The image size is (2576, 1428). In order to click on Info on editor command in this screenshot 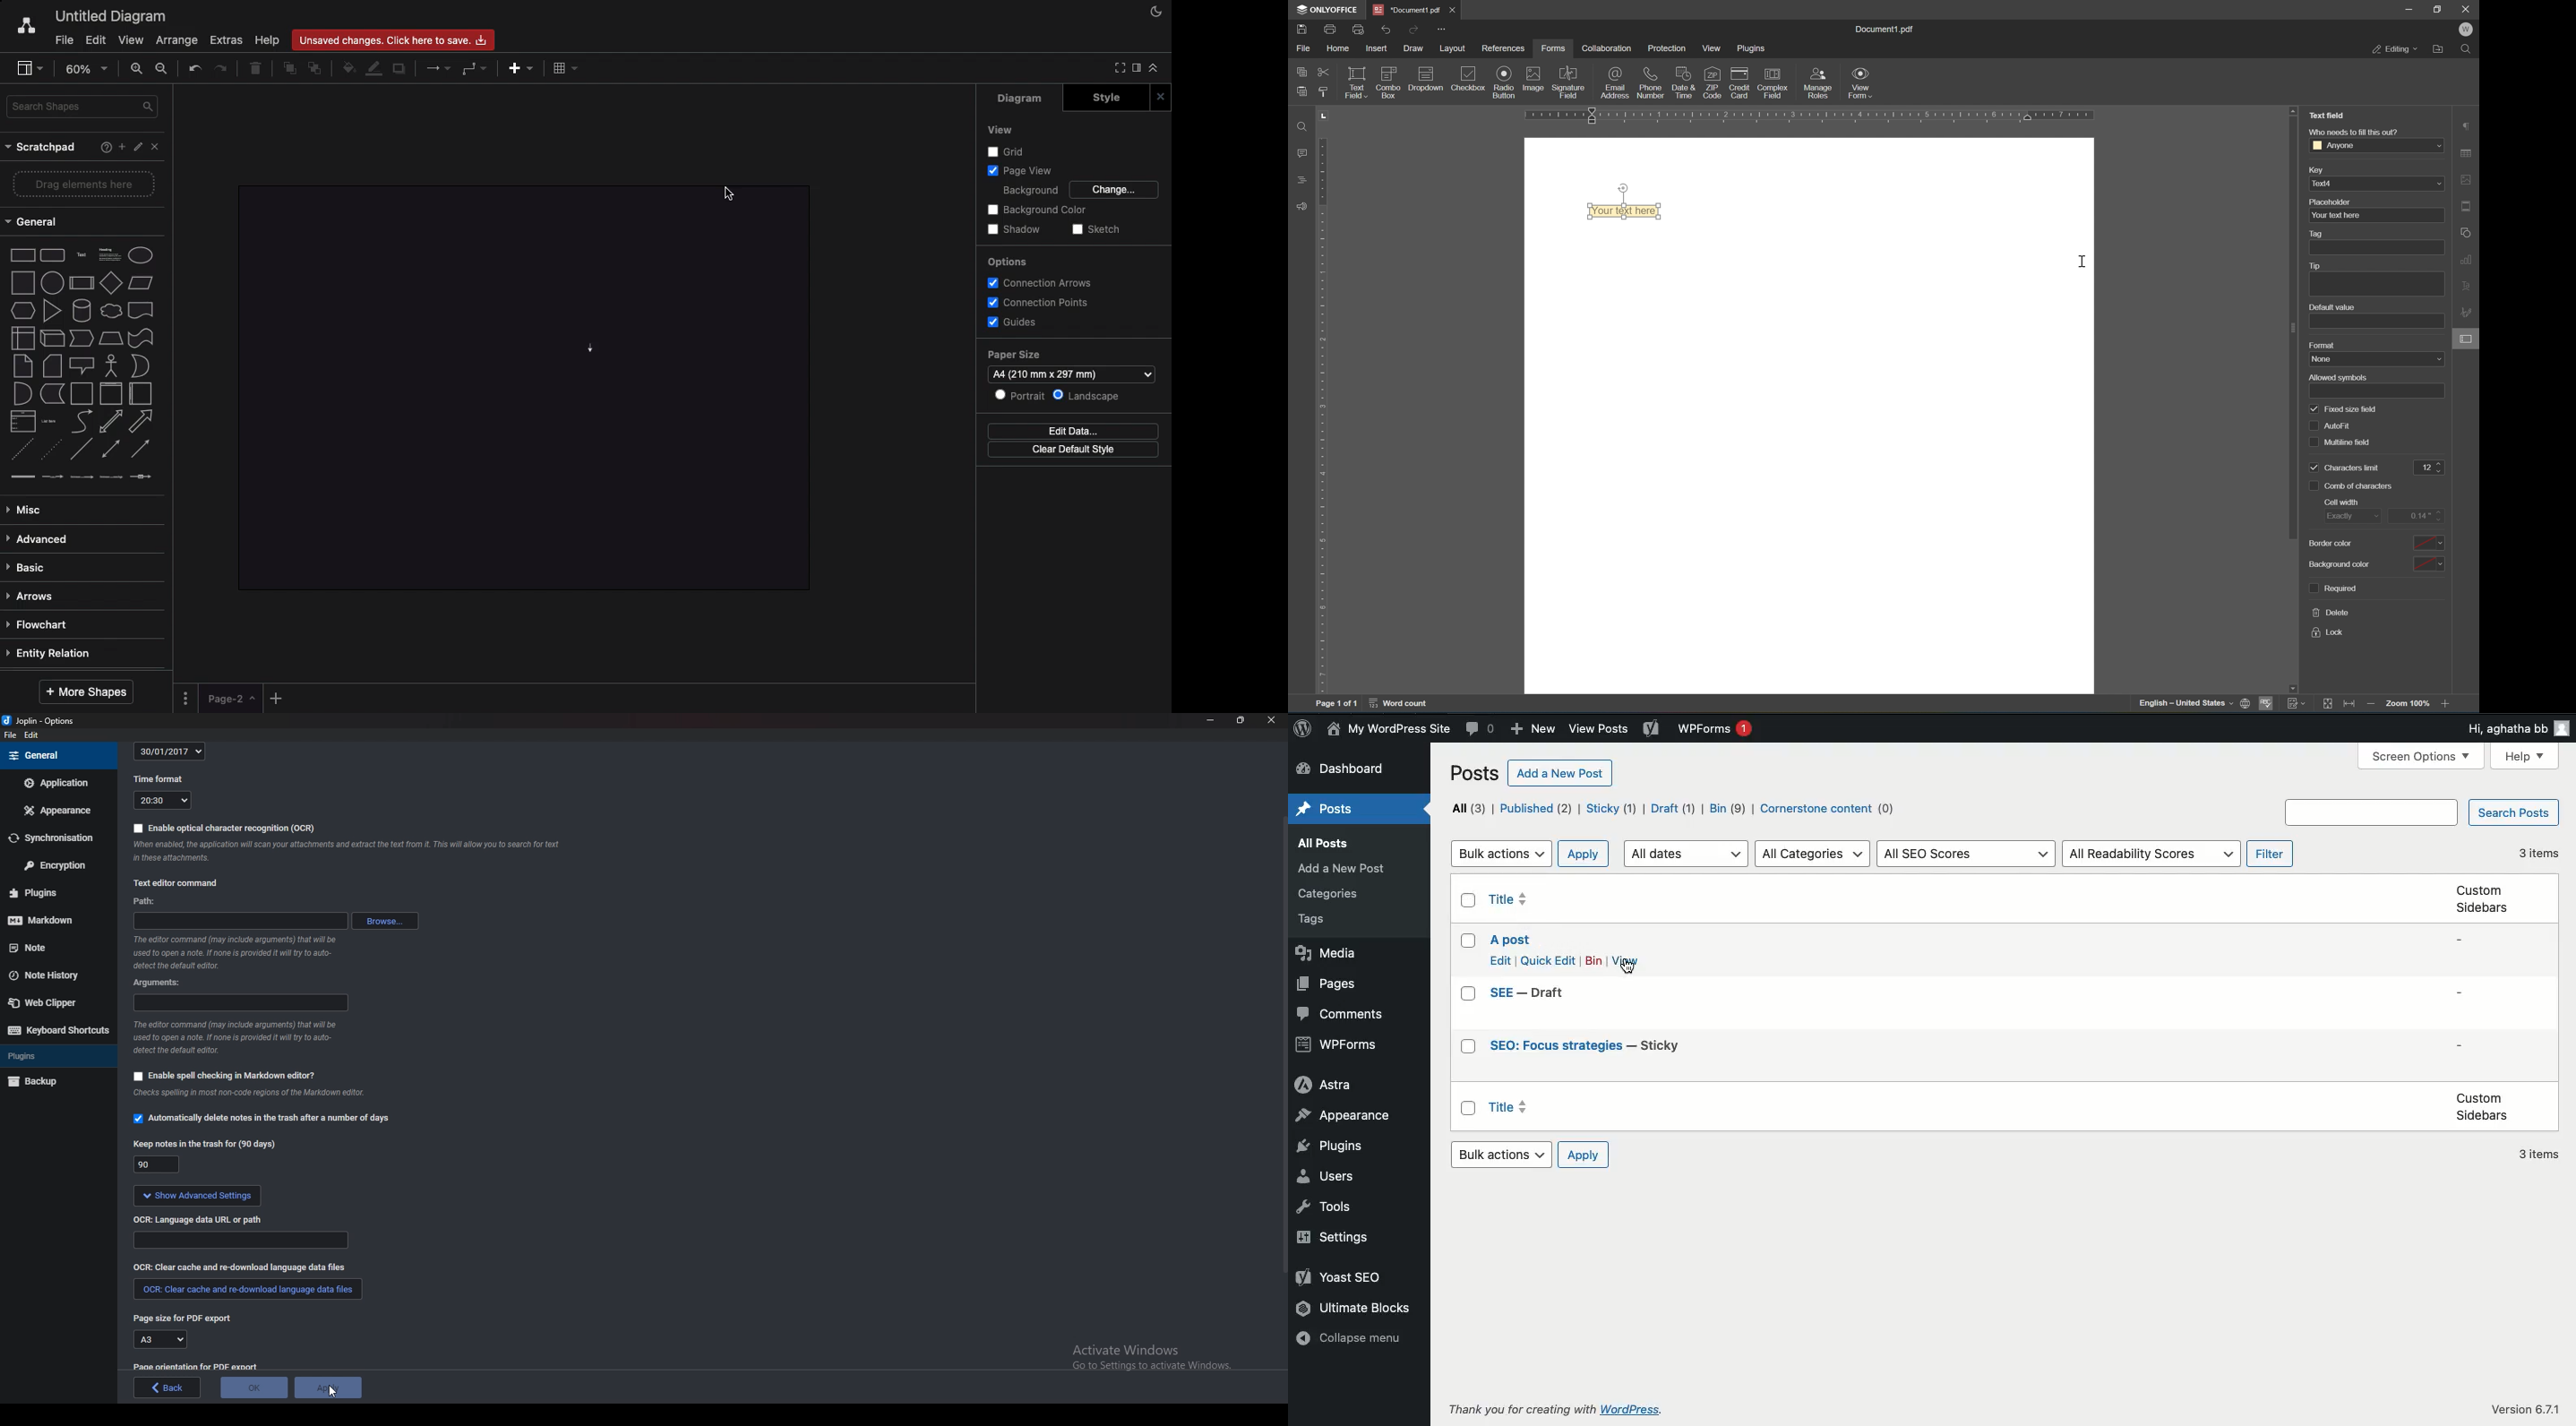, I will do `click(237, 1038)`.